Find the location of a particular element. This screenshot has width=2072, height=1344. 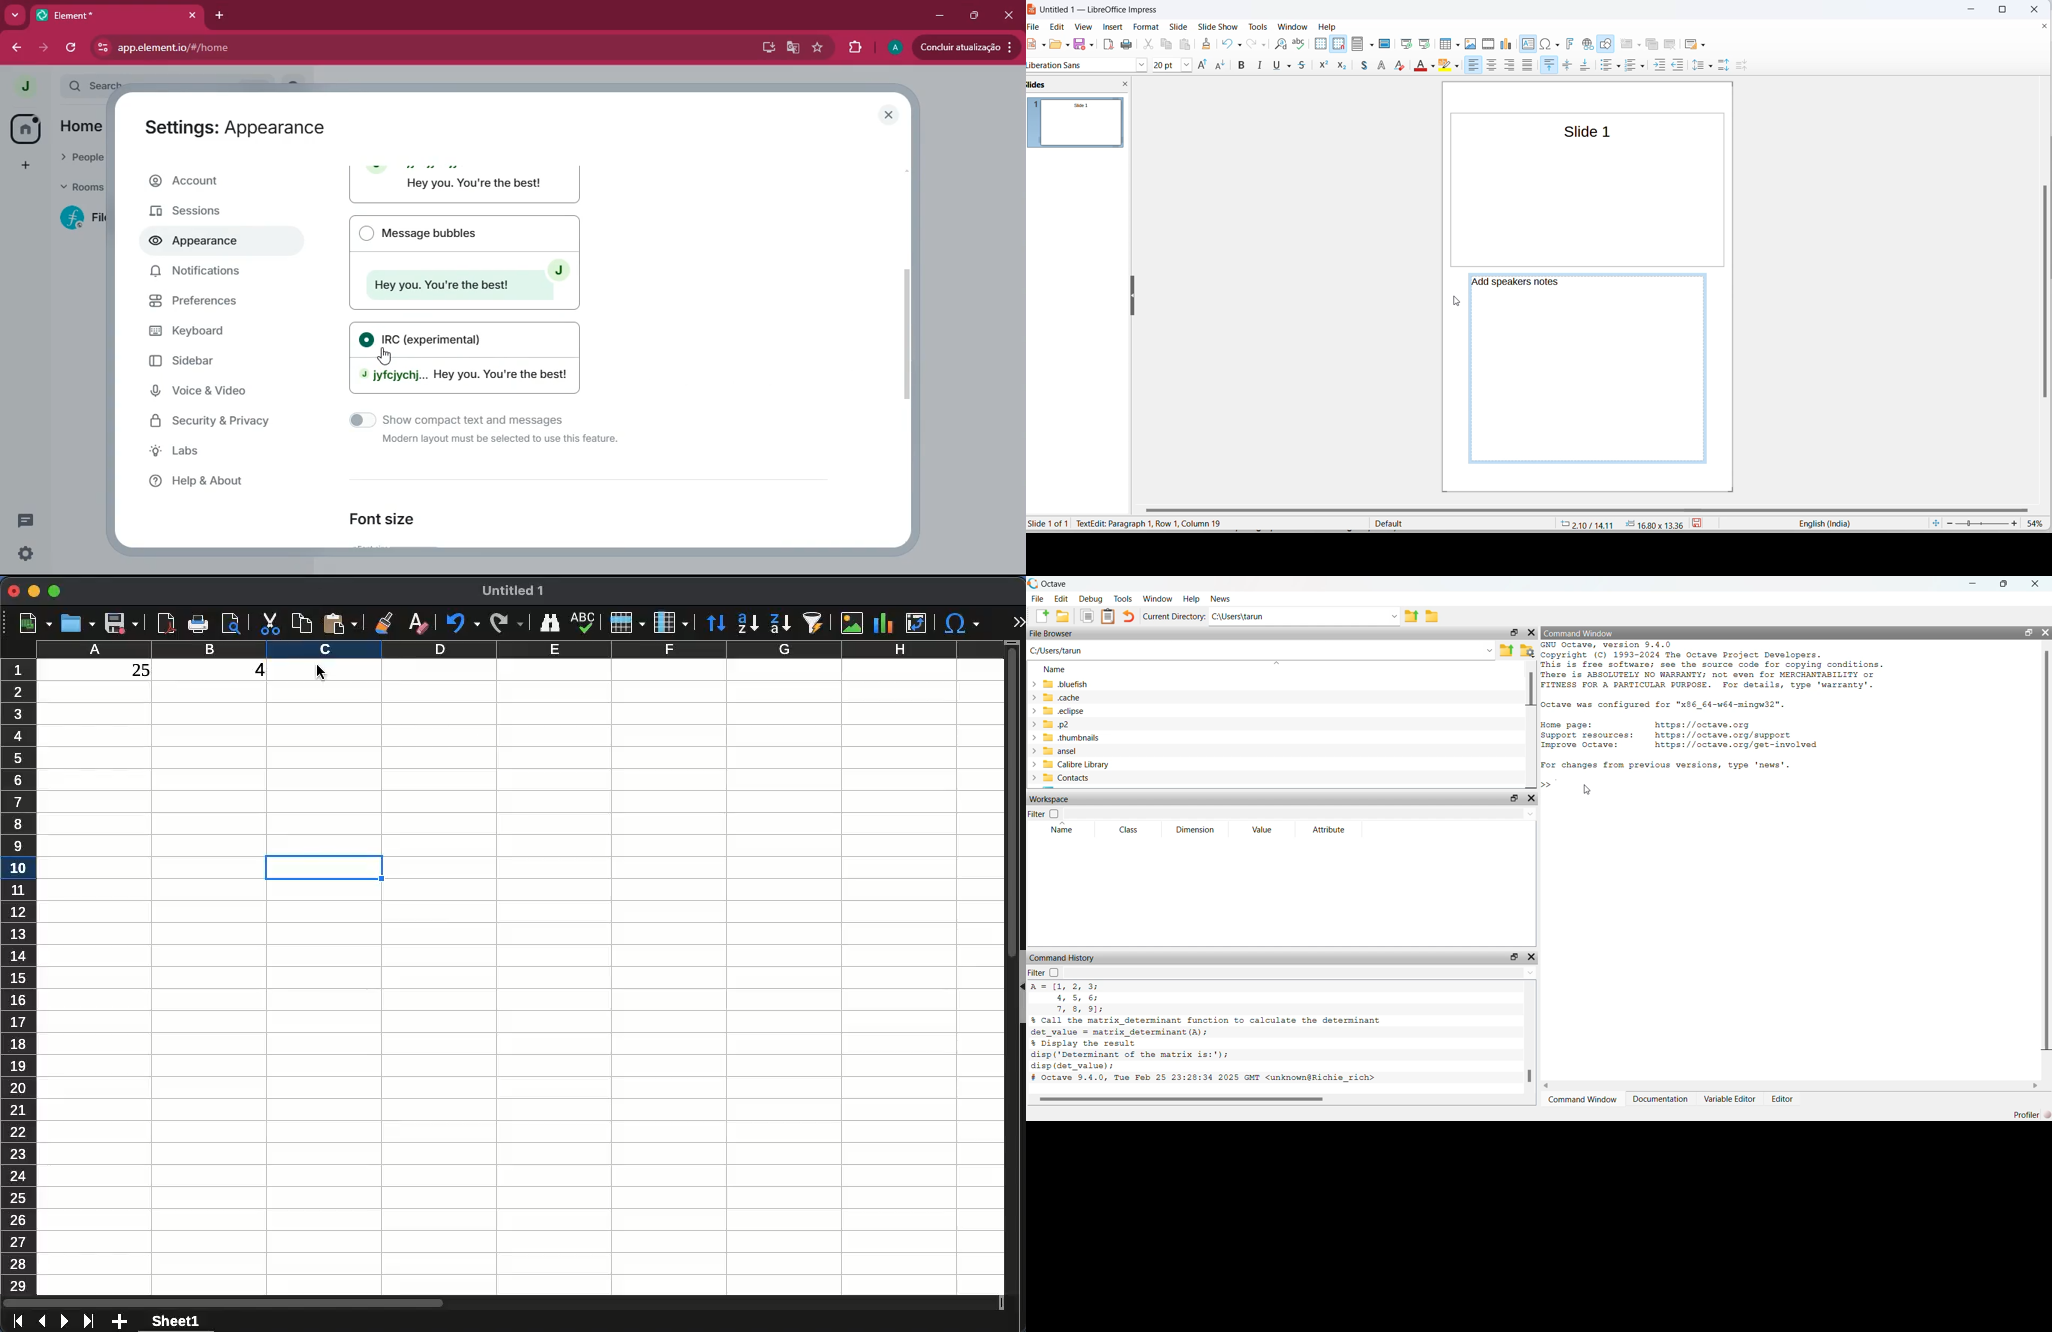

scroll is located at coordinates (501, 1301).